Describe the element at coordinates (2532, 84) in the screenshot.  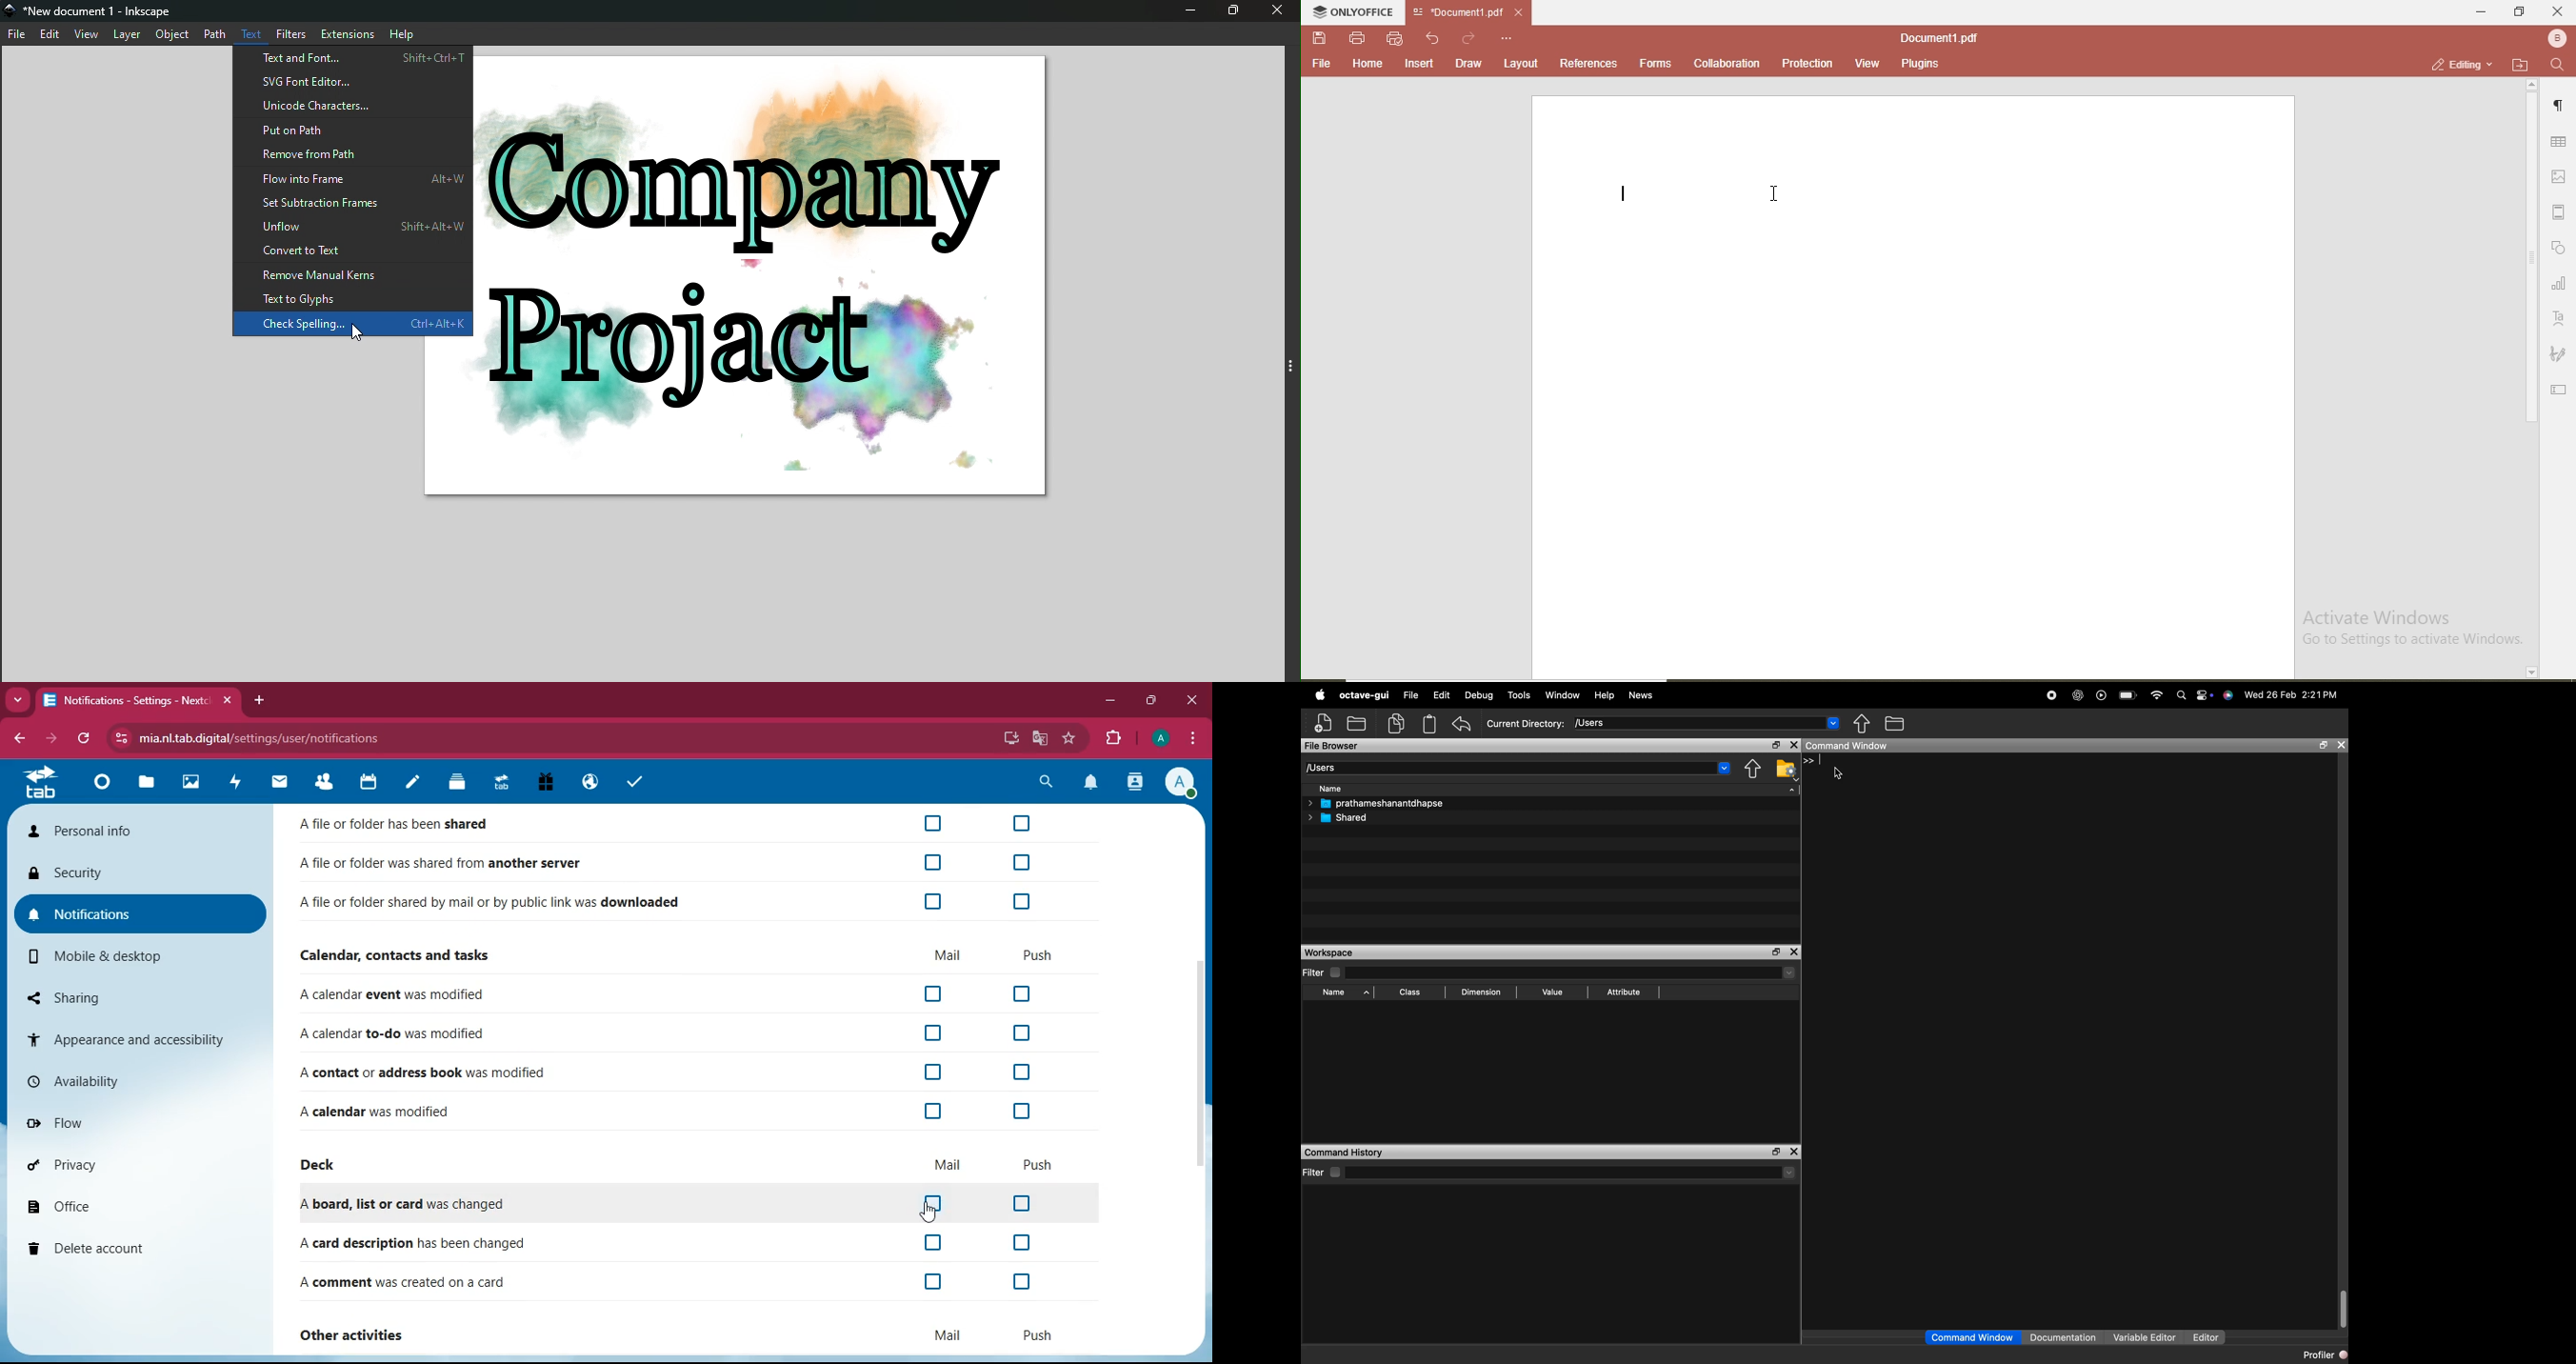
I see `page up` at that location.